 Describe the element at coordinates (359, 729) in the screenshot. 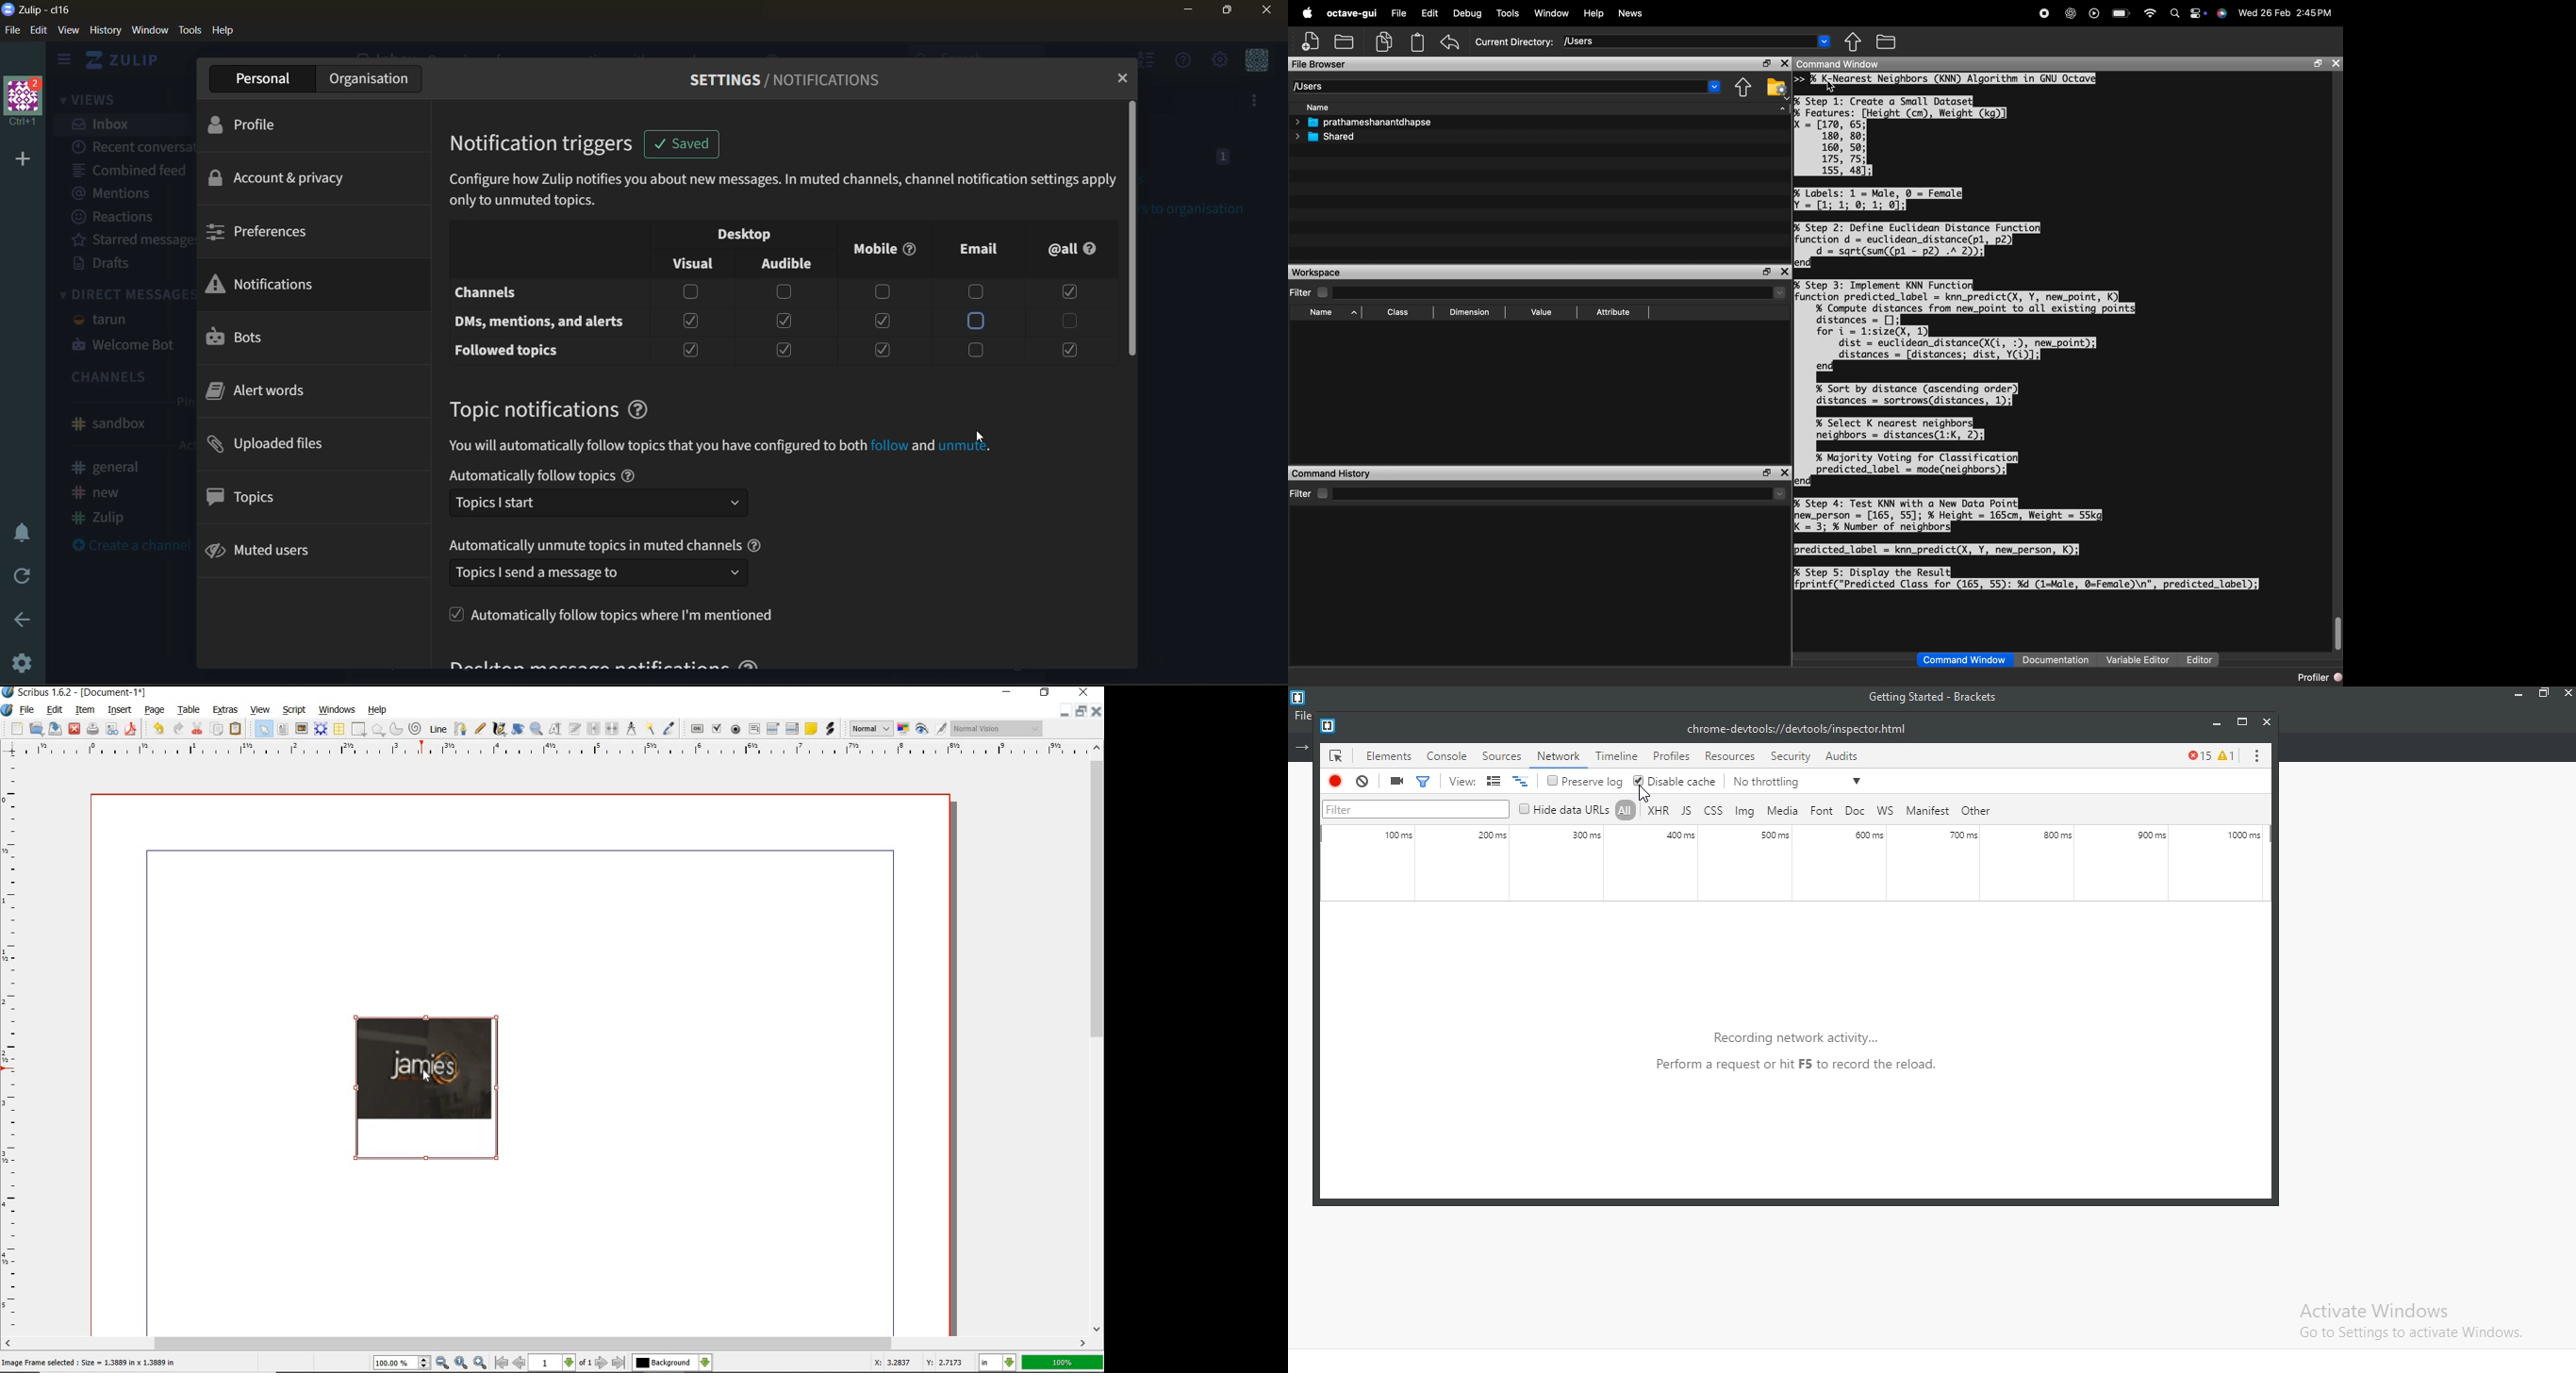

I see `SHAPE` at that location.